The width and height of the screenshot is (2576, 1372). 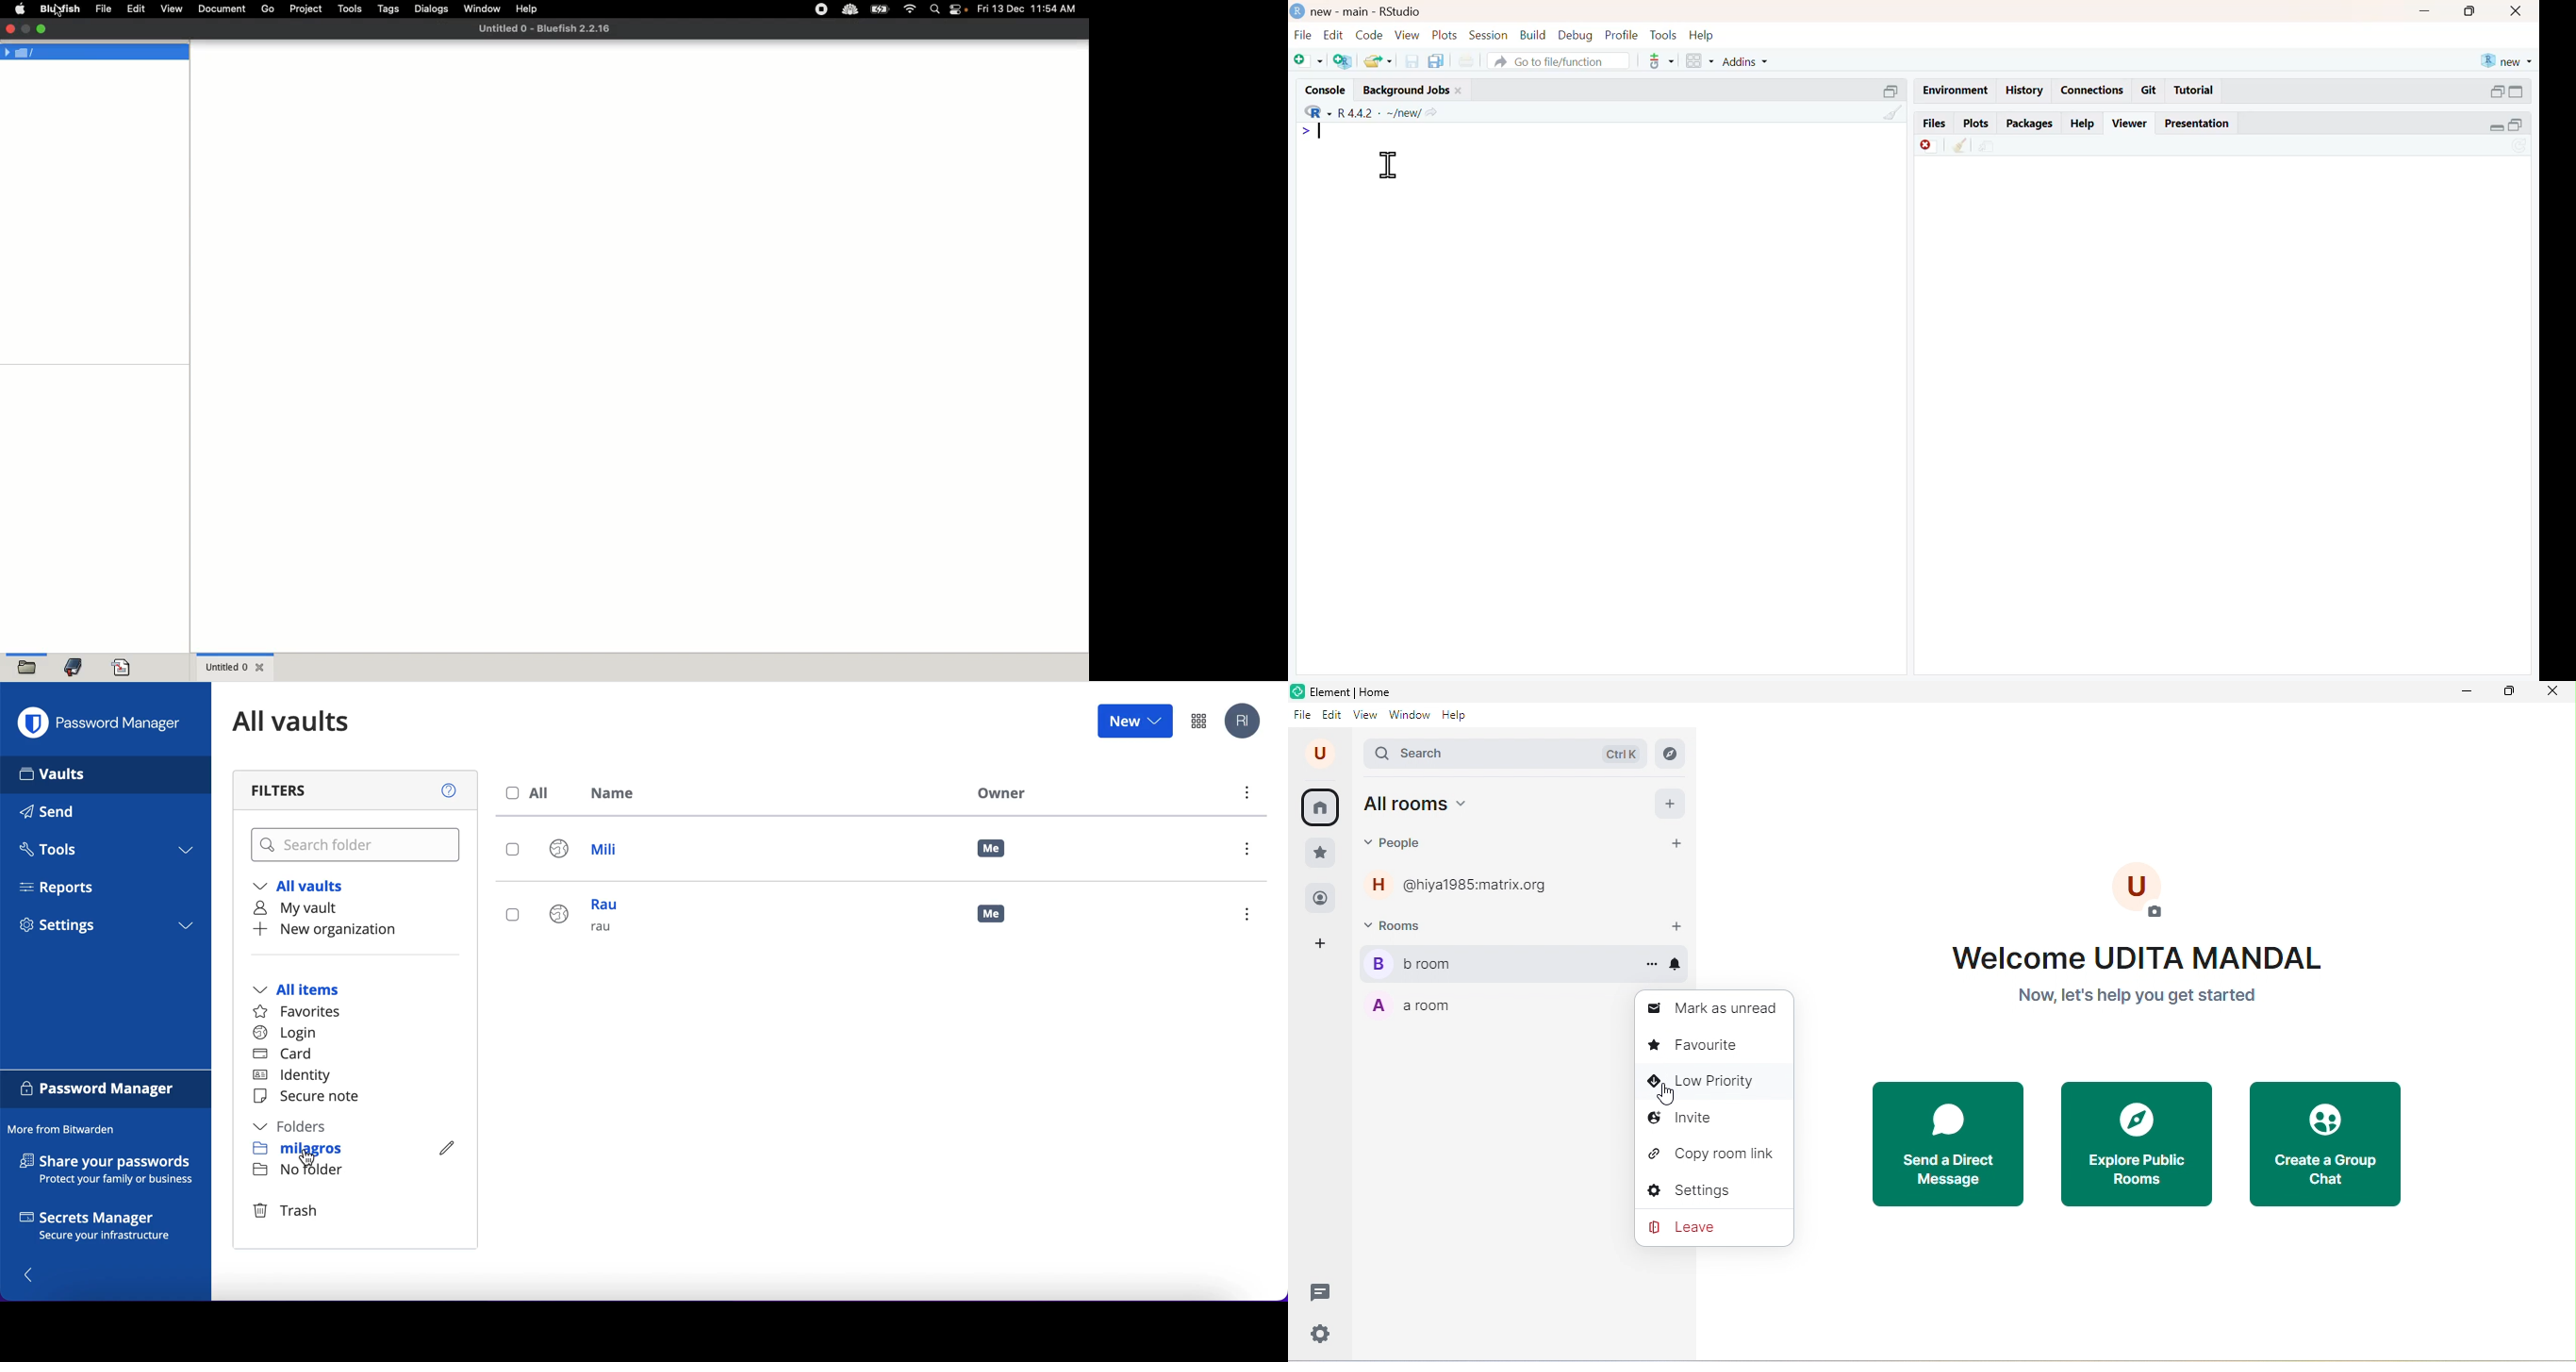 What do you see at coordinates (1671, 803) in the screenshot?
I see `add` at bounding box center [1671, 803].